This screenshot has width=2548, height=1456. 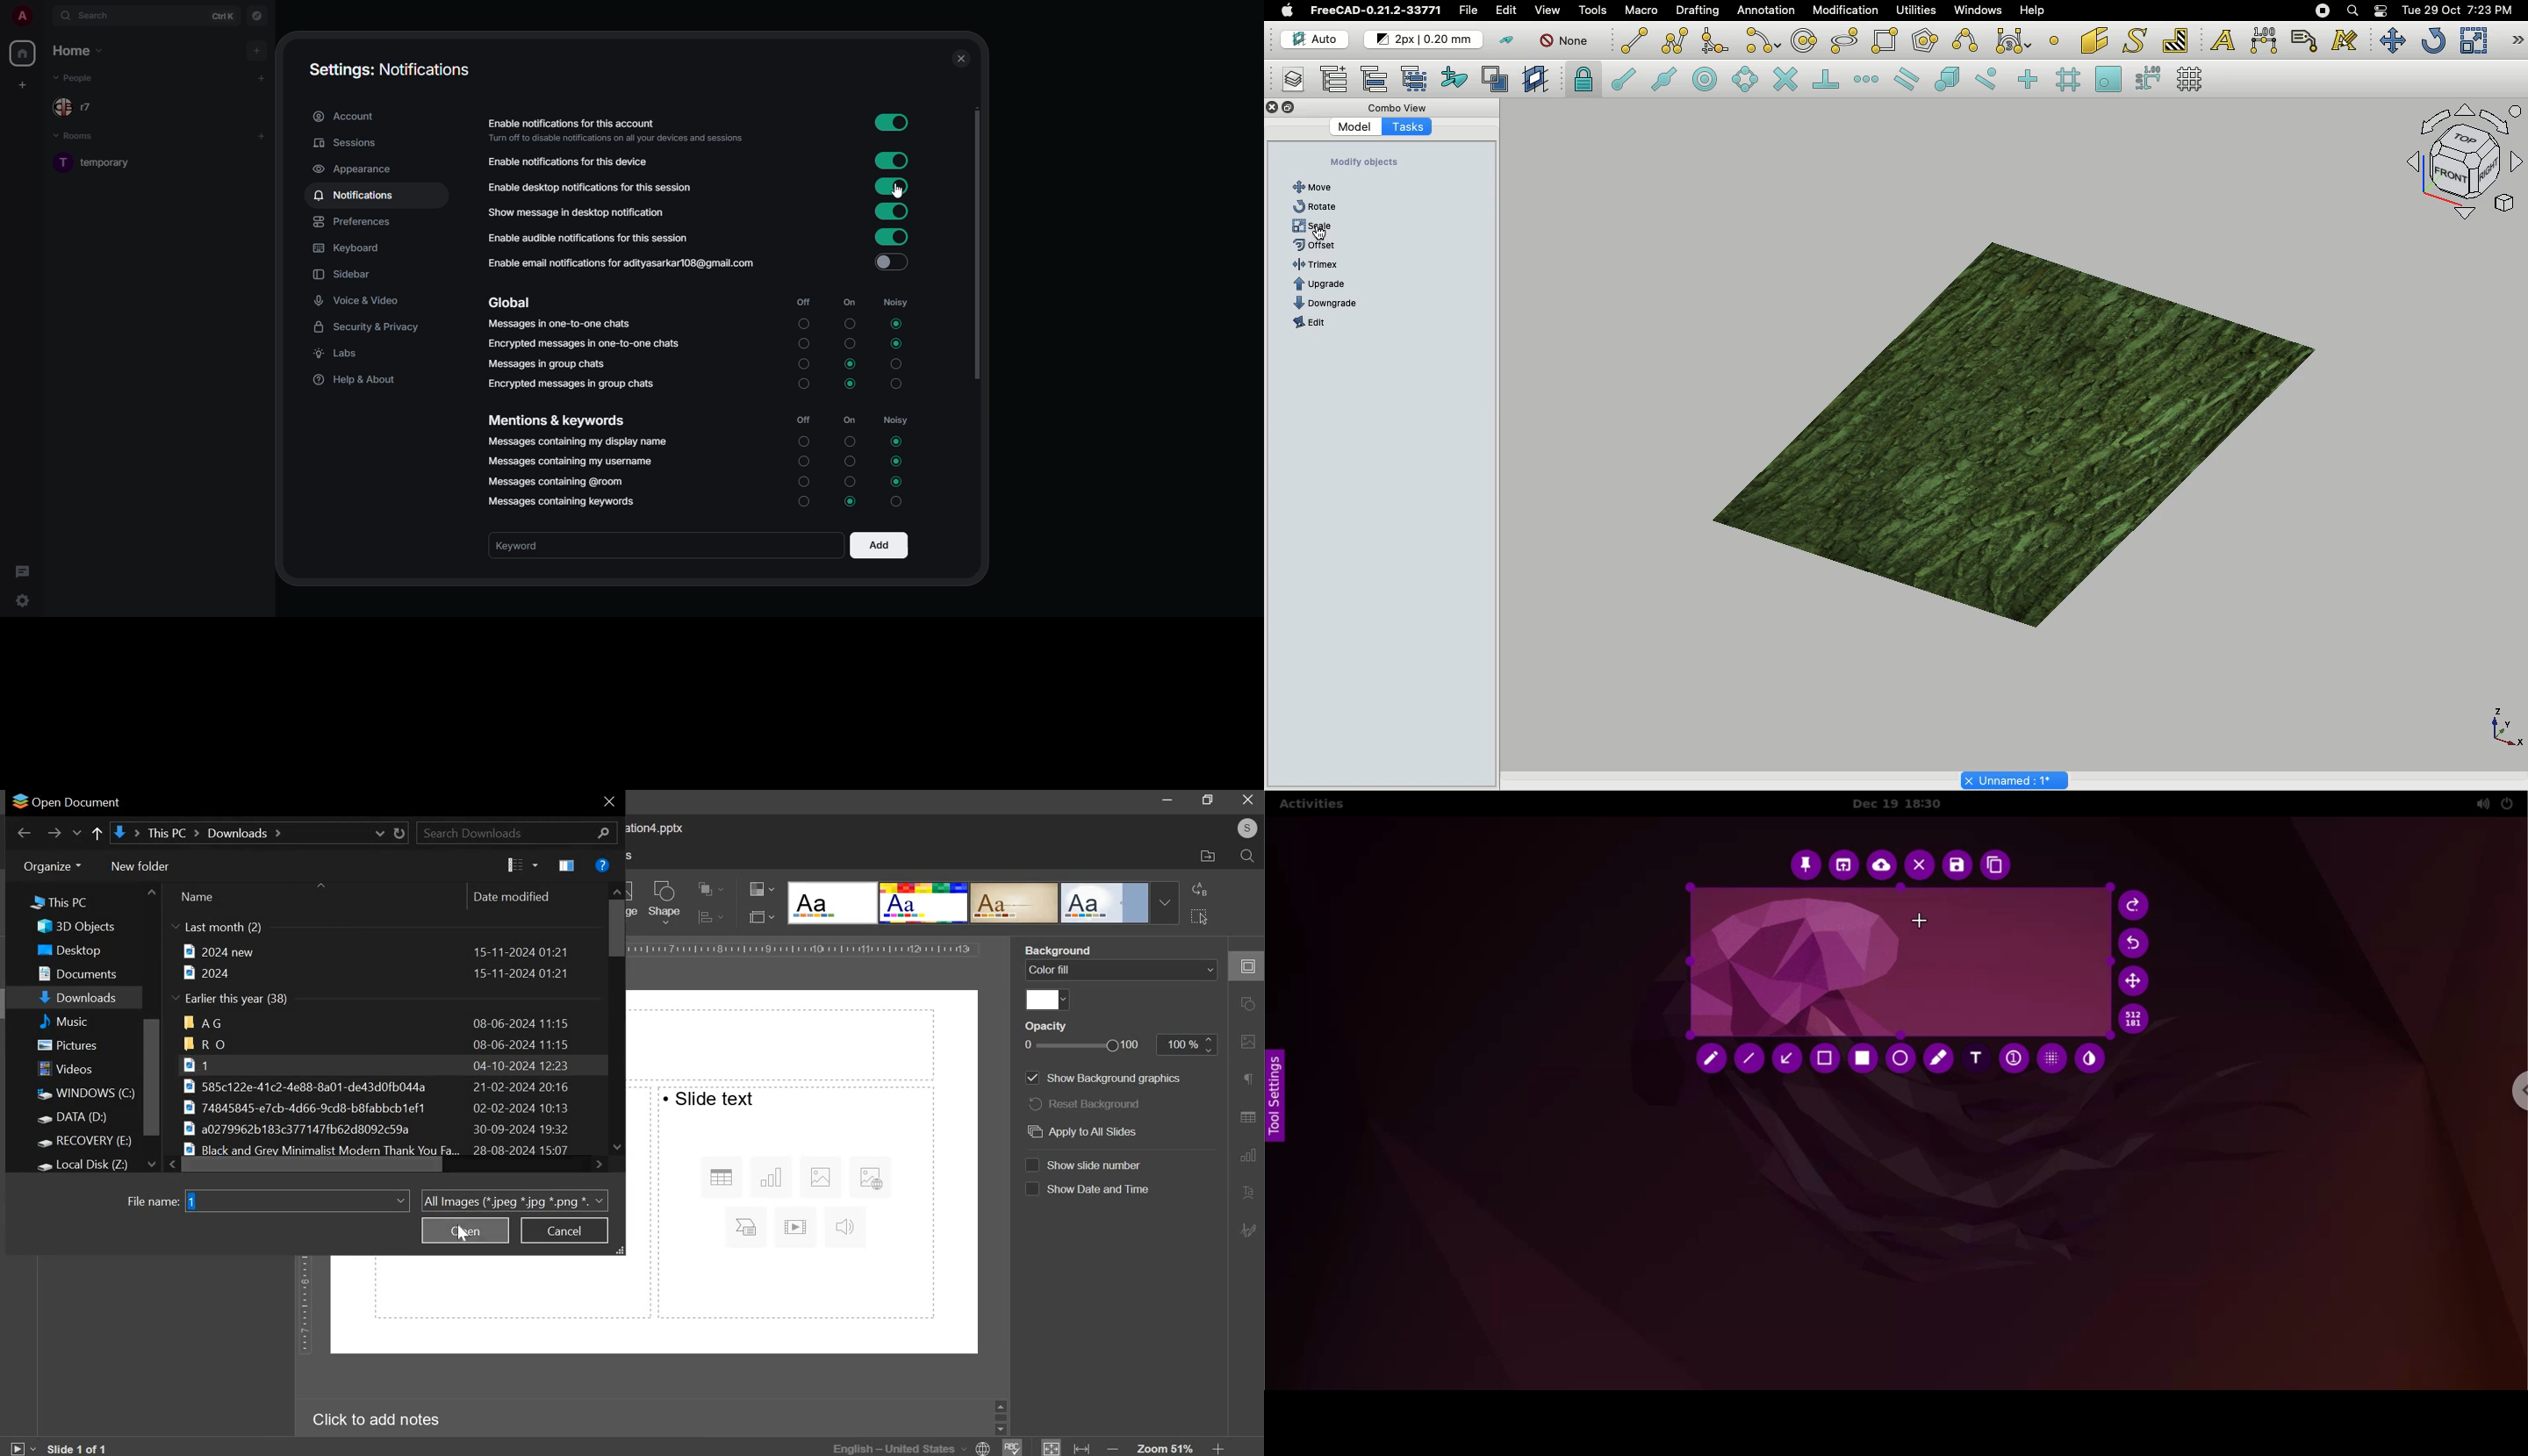 What do you see at coordinates (711, 1097) in the screenshot?
I see `text` at bounding box center [711, 1097].